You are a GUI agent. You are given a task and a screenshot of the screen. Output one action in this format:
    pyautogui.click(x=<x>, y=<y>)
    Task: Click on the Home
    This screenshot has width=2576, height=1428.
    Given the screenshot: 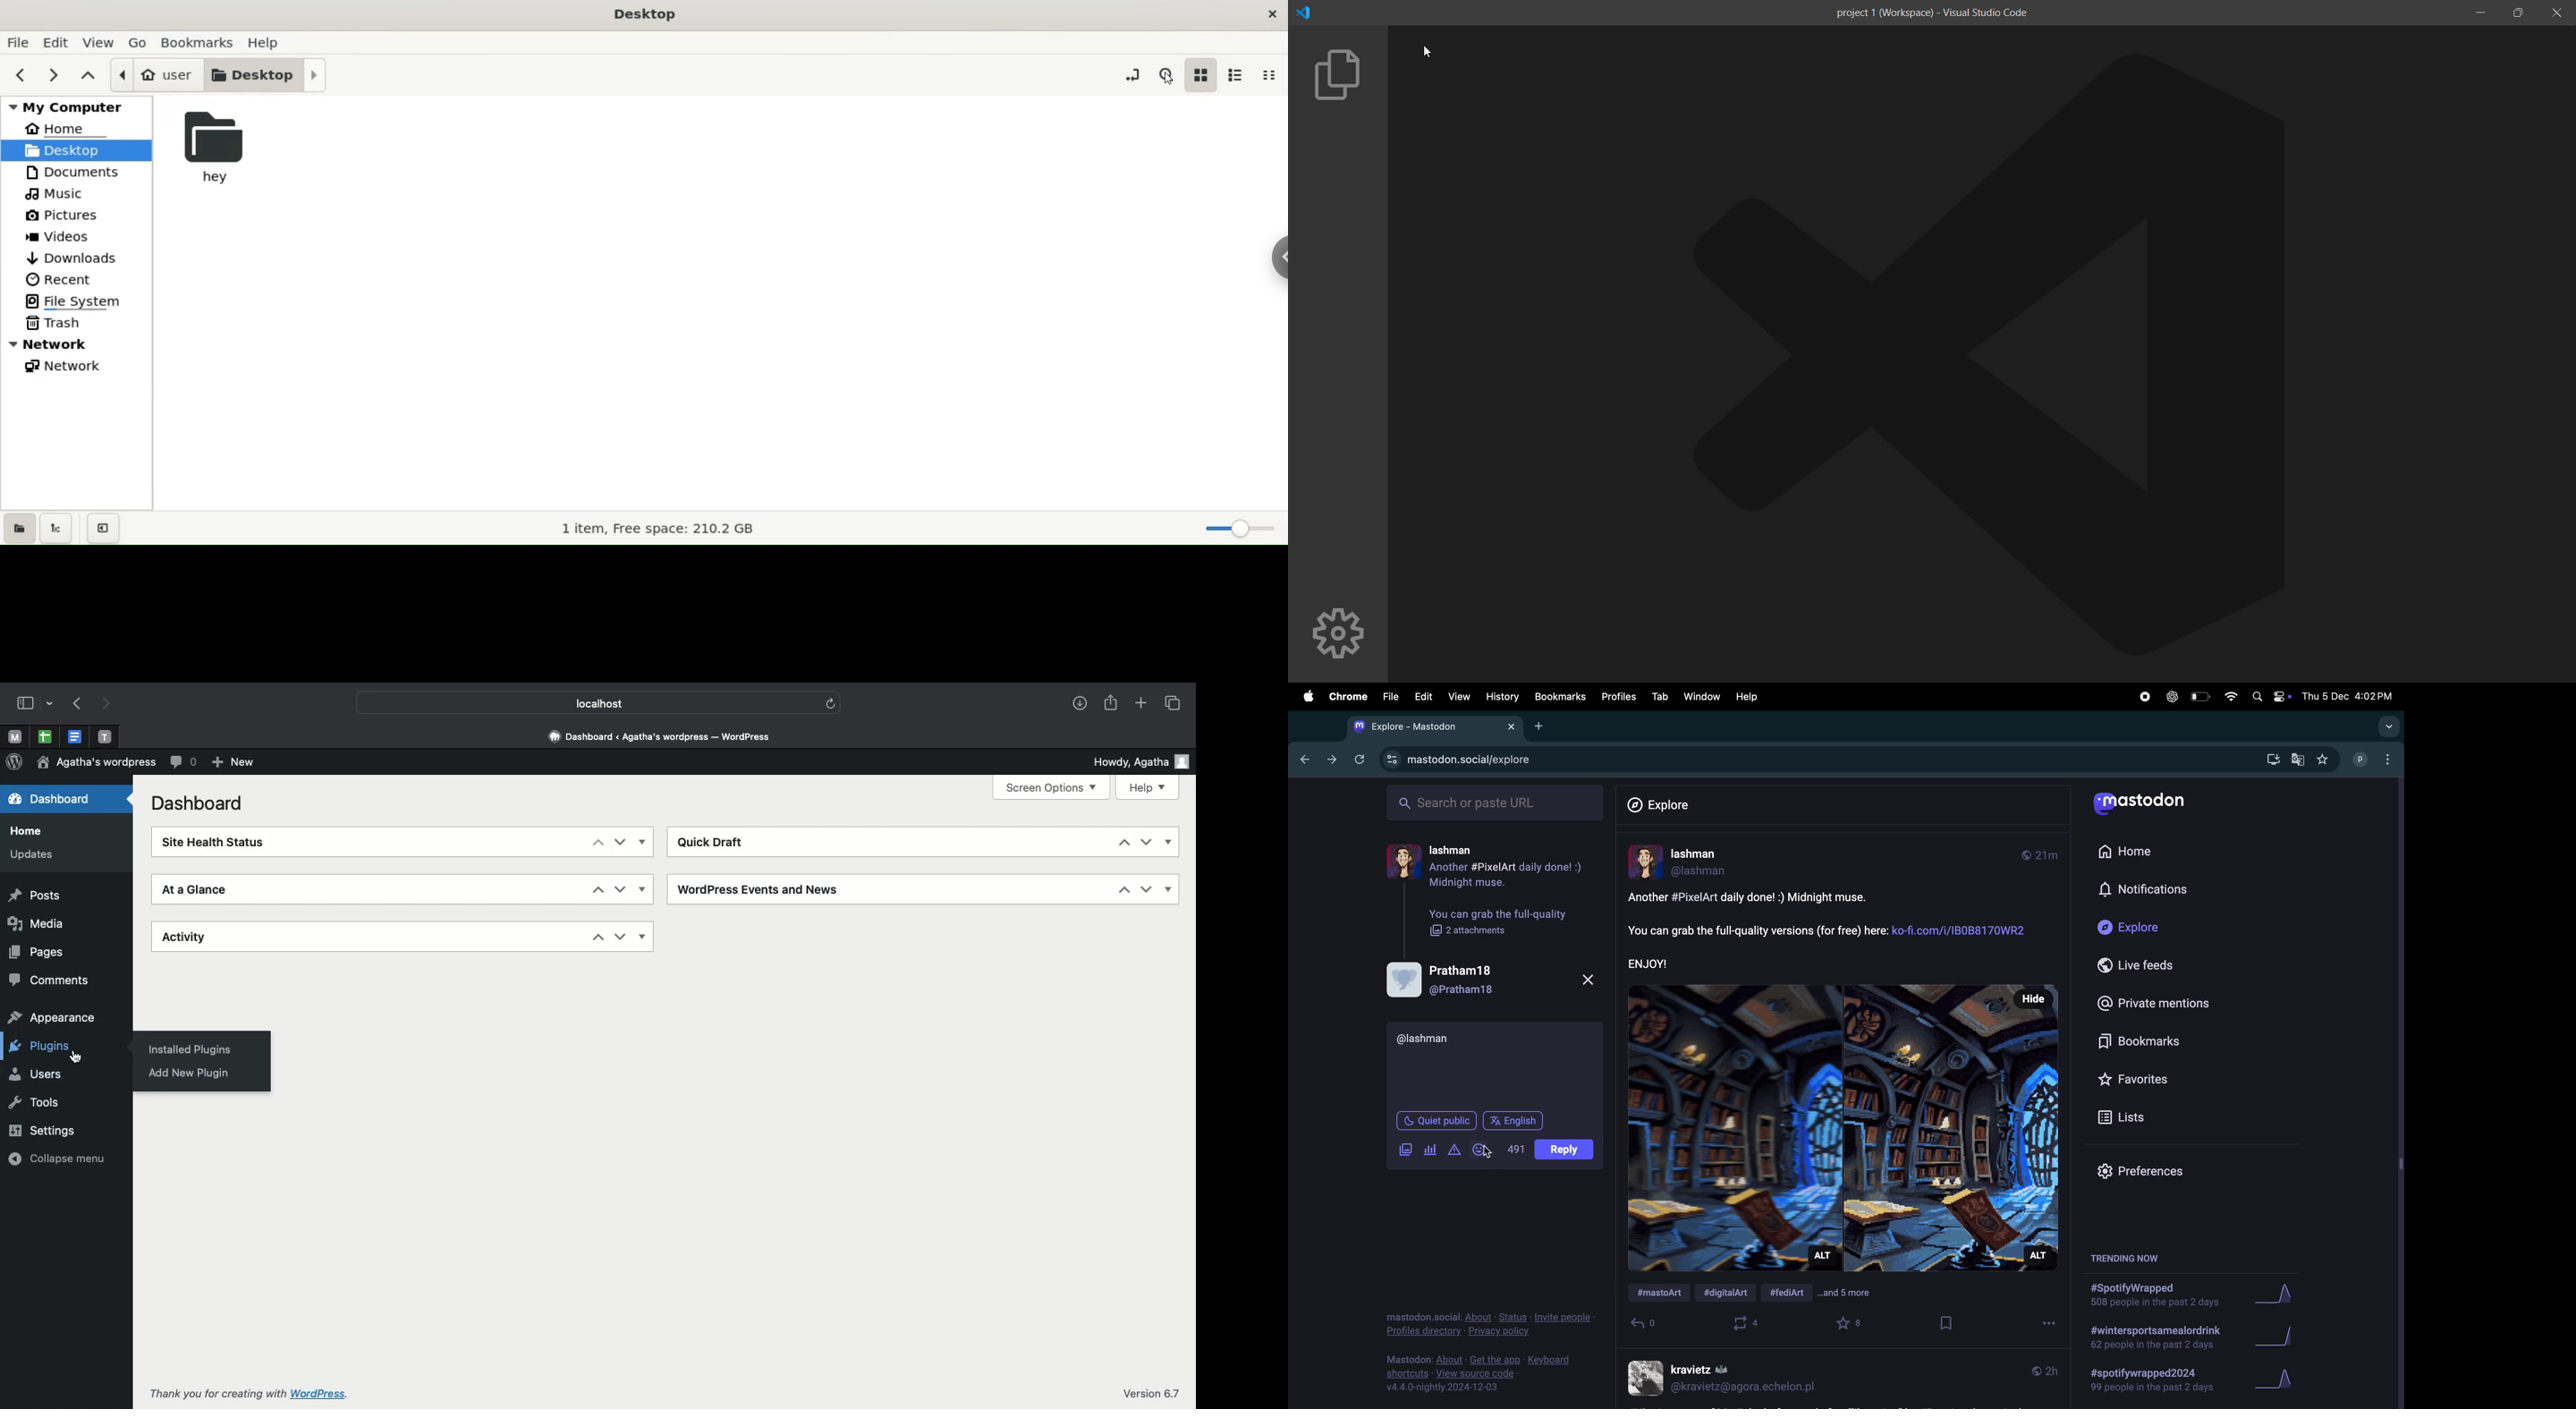 What is the action you would take?
    pyautogui.click(x=26, y=830)
    